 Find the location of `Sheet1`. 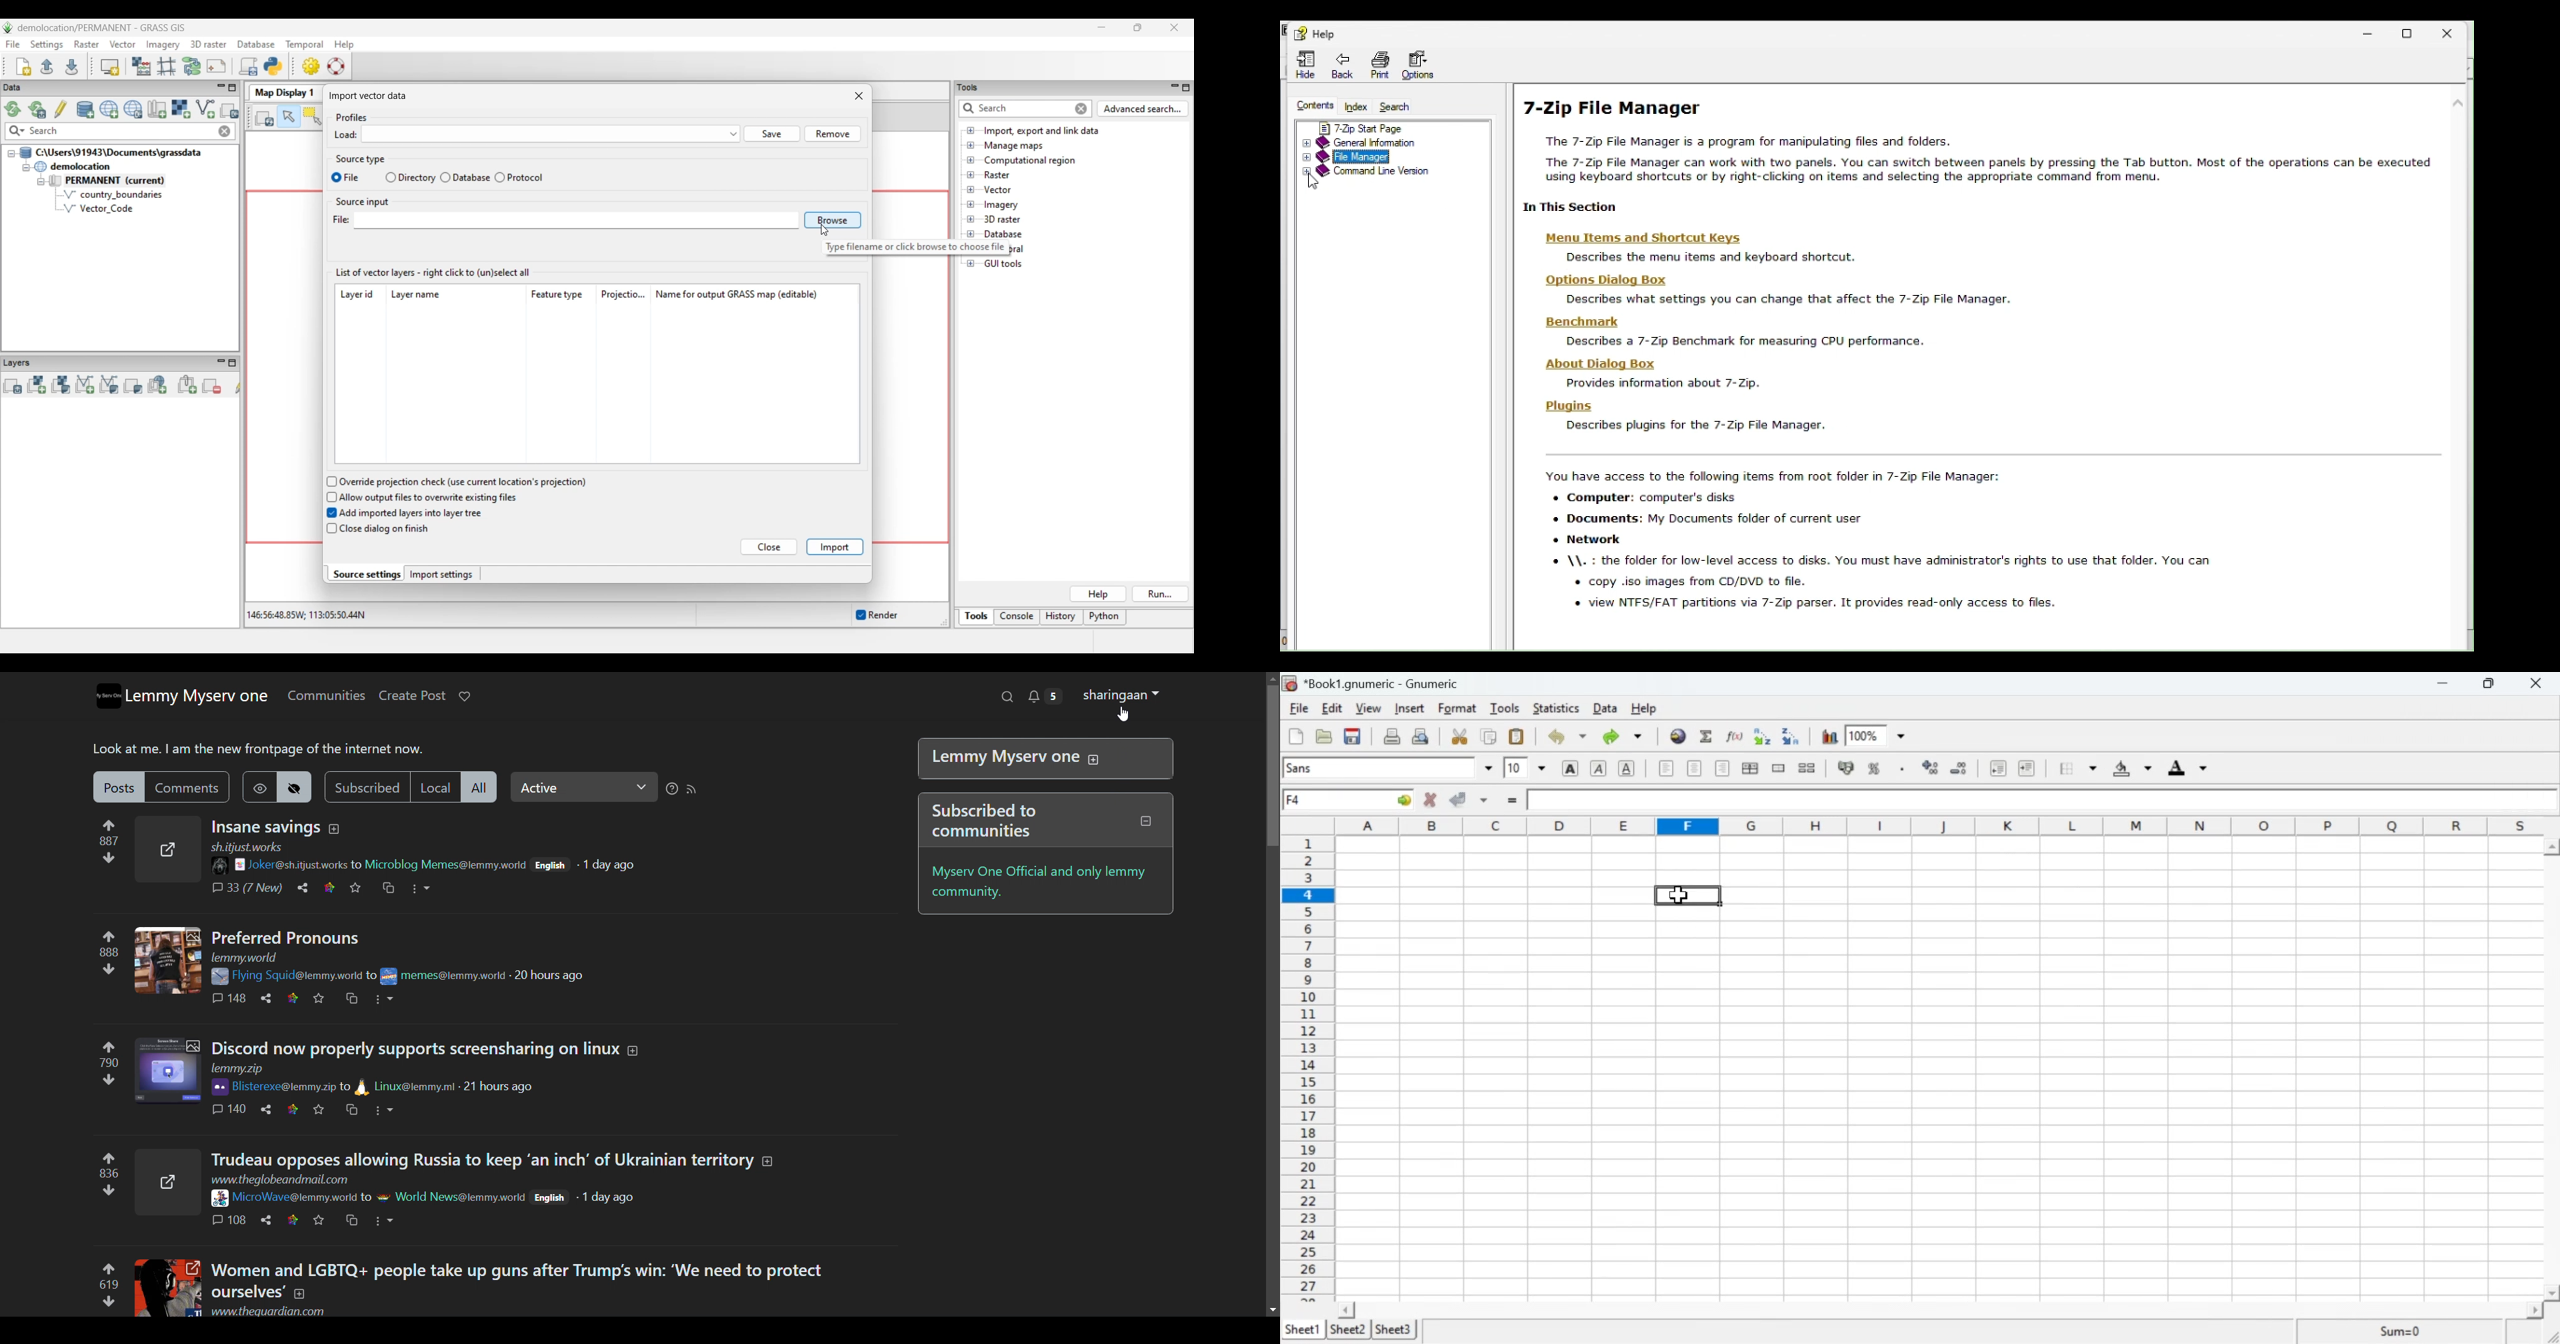

Sheet1 is located at coordinates (1303, 1324).